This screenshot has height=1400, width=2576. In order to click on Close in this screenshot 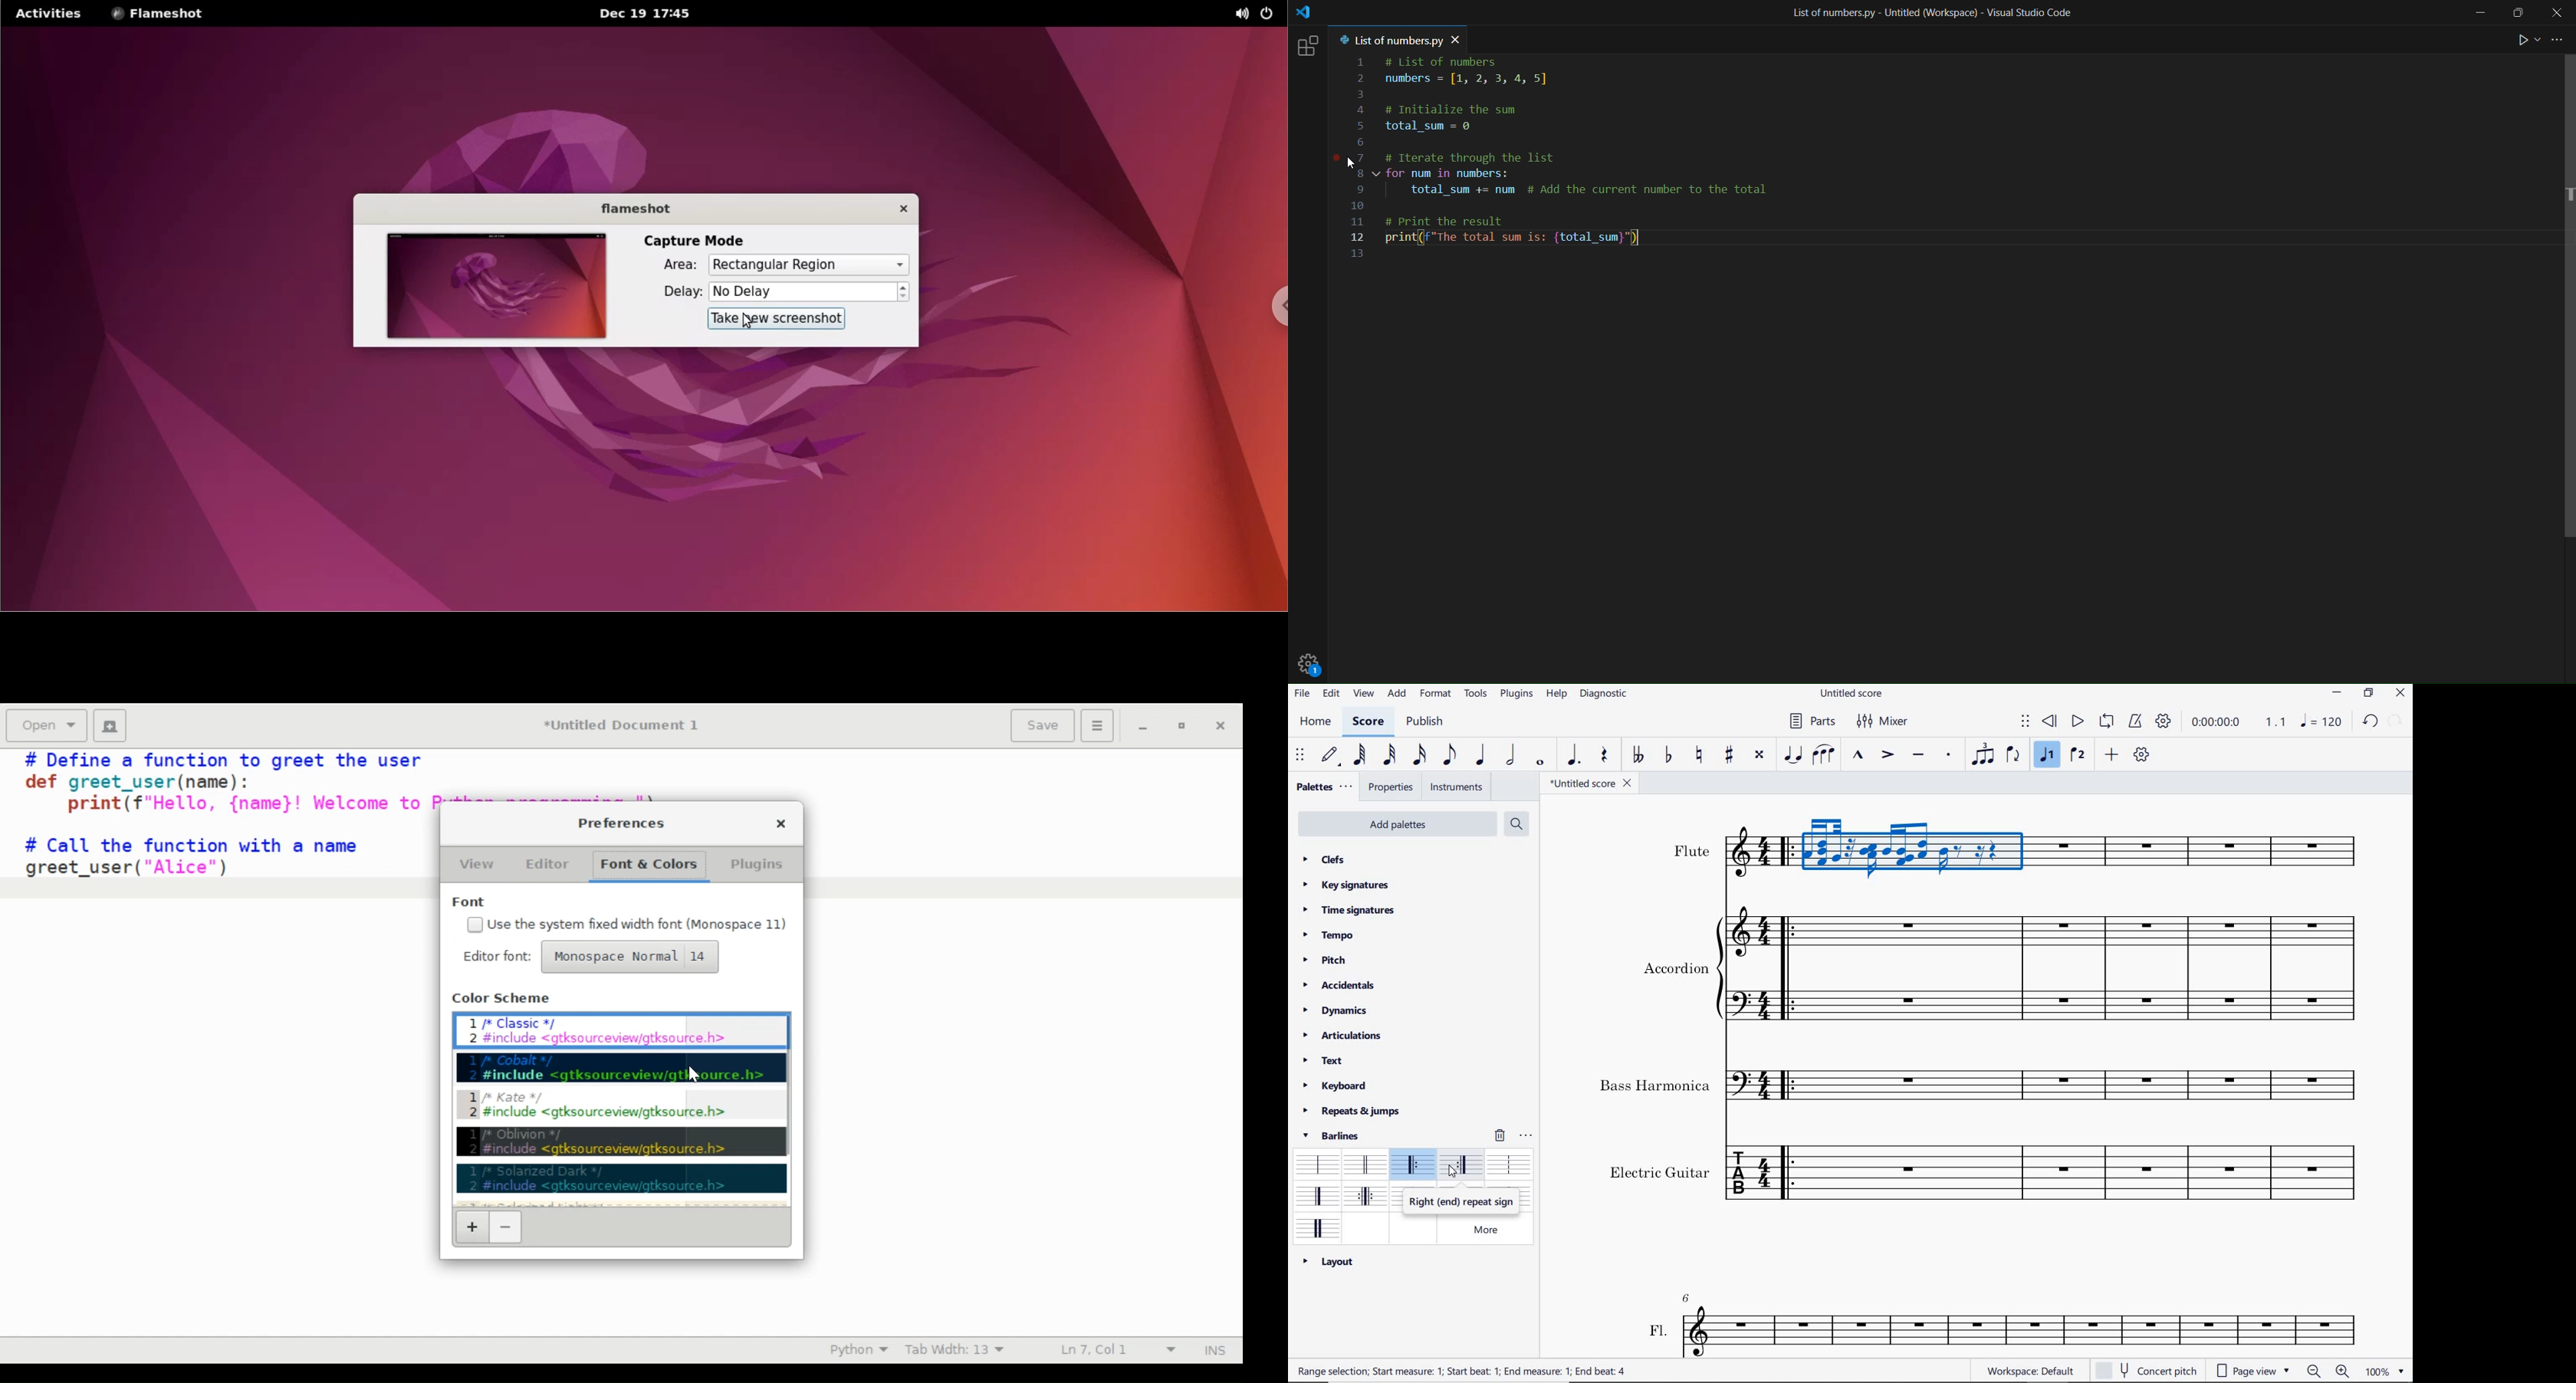, I will do `click(1219, 725)`.